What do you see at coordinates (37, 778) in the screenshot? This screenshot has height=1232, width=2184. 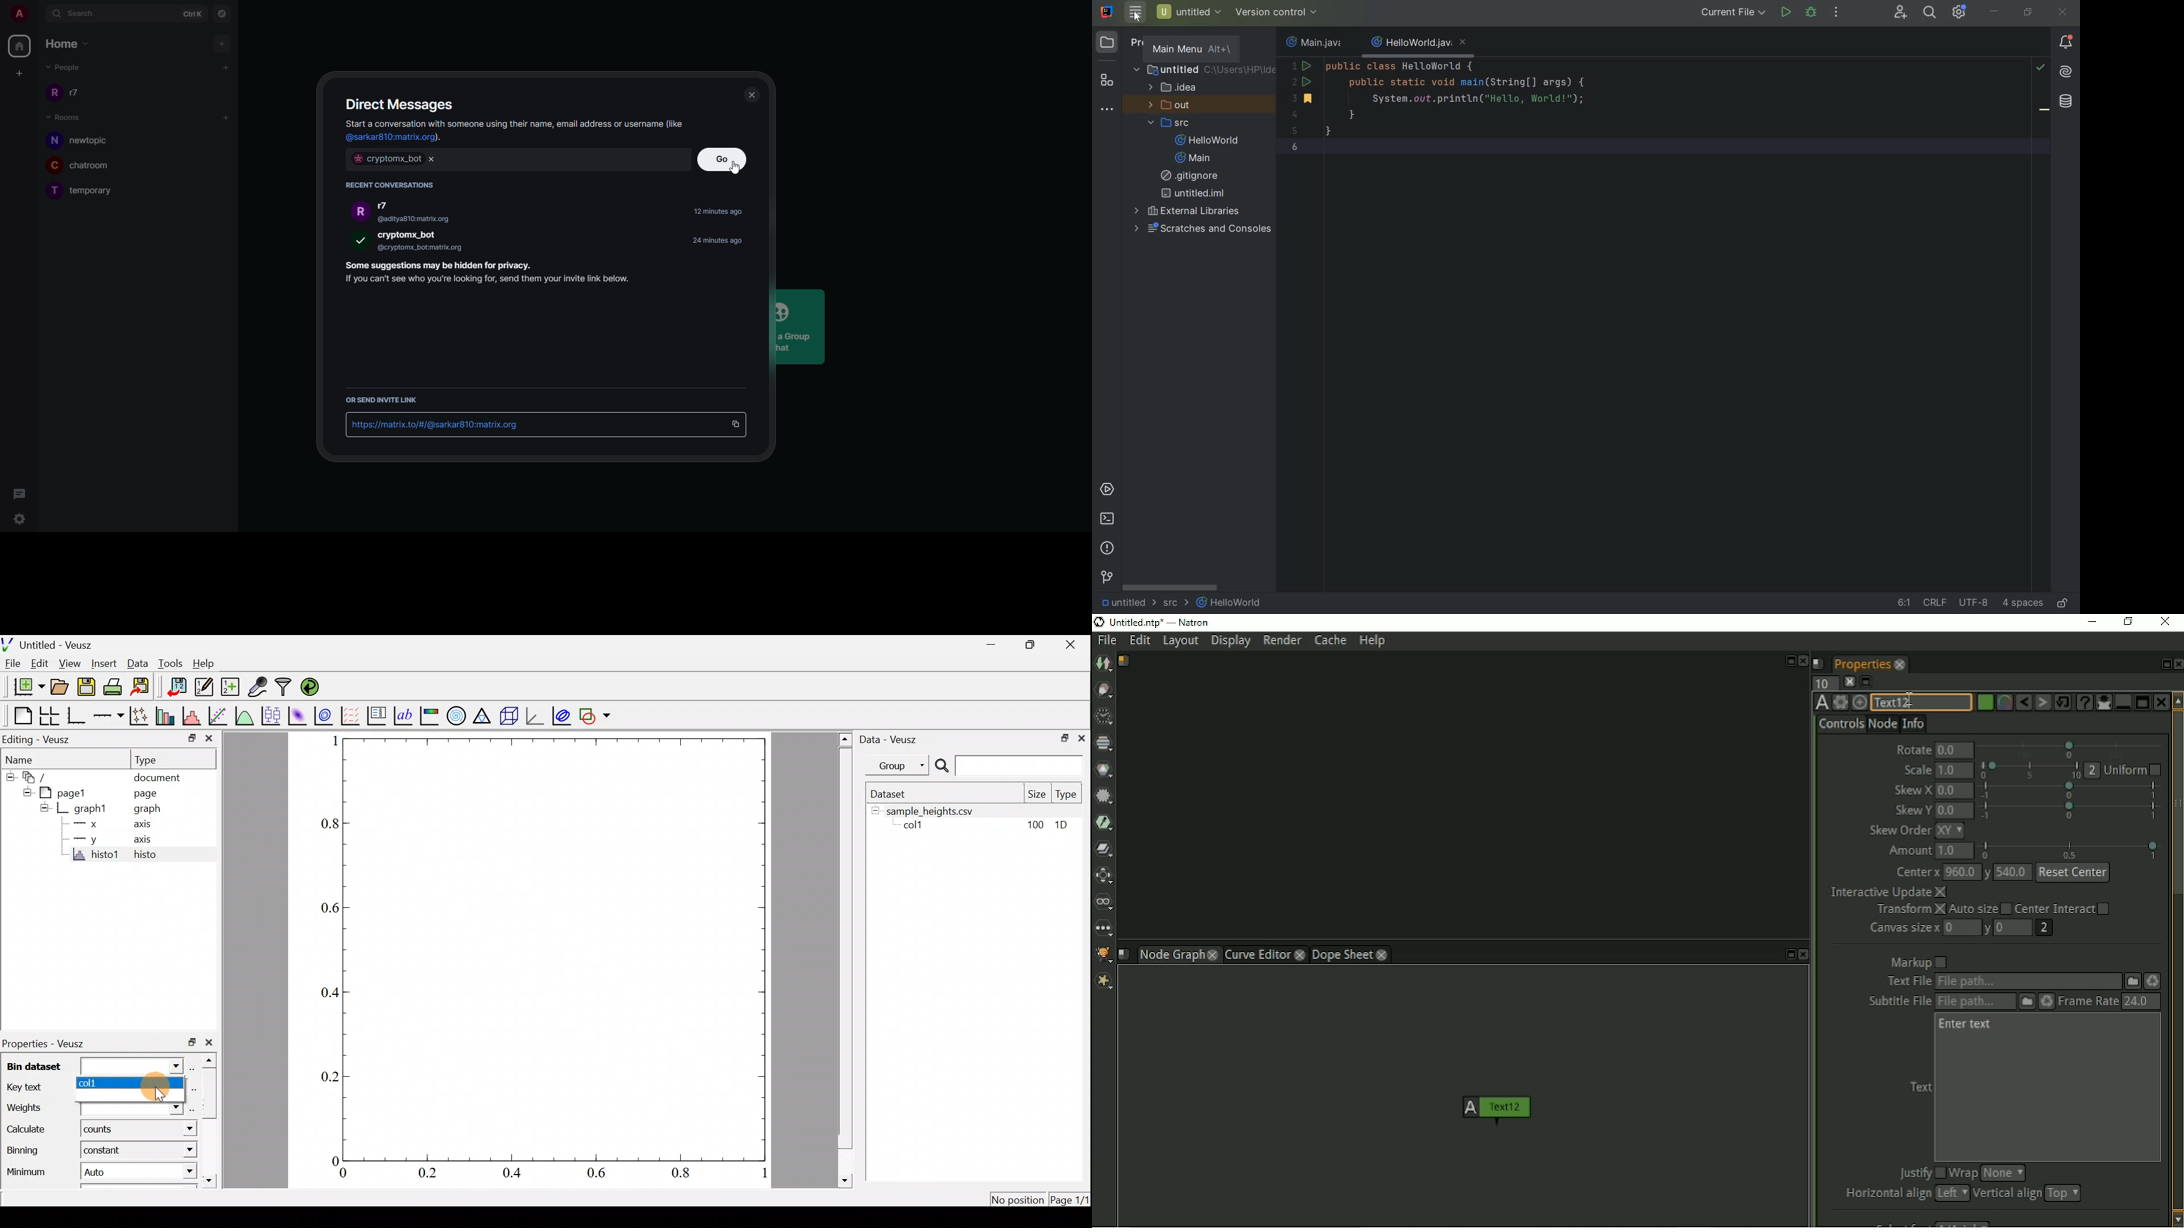 I see `document widget` at bounding box center [37, 778].